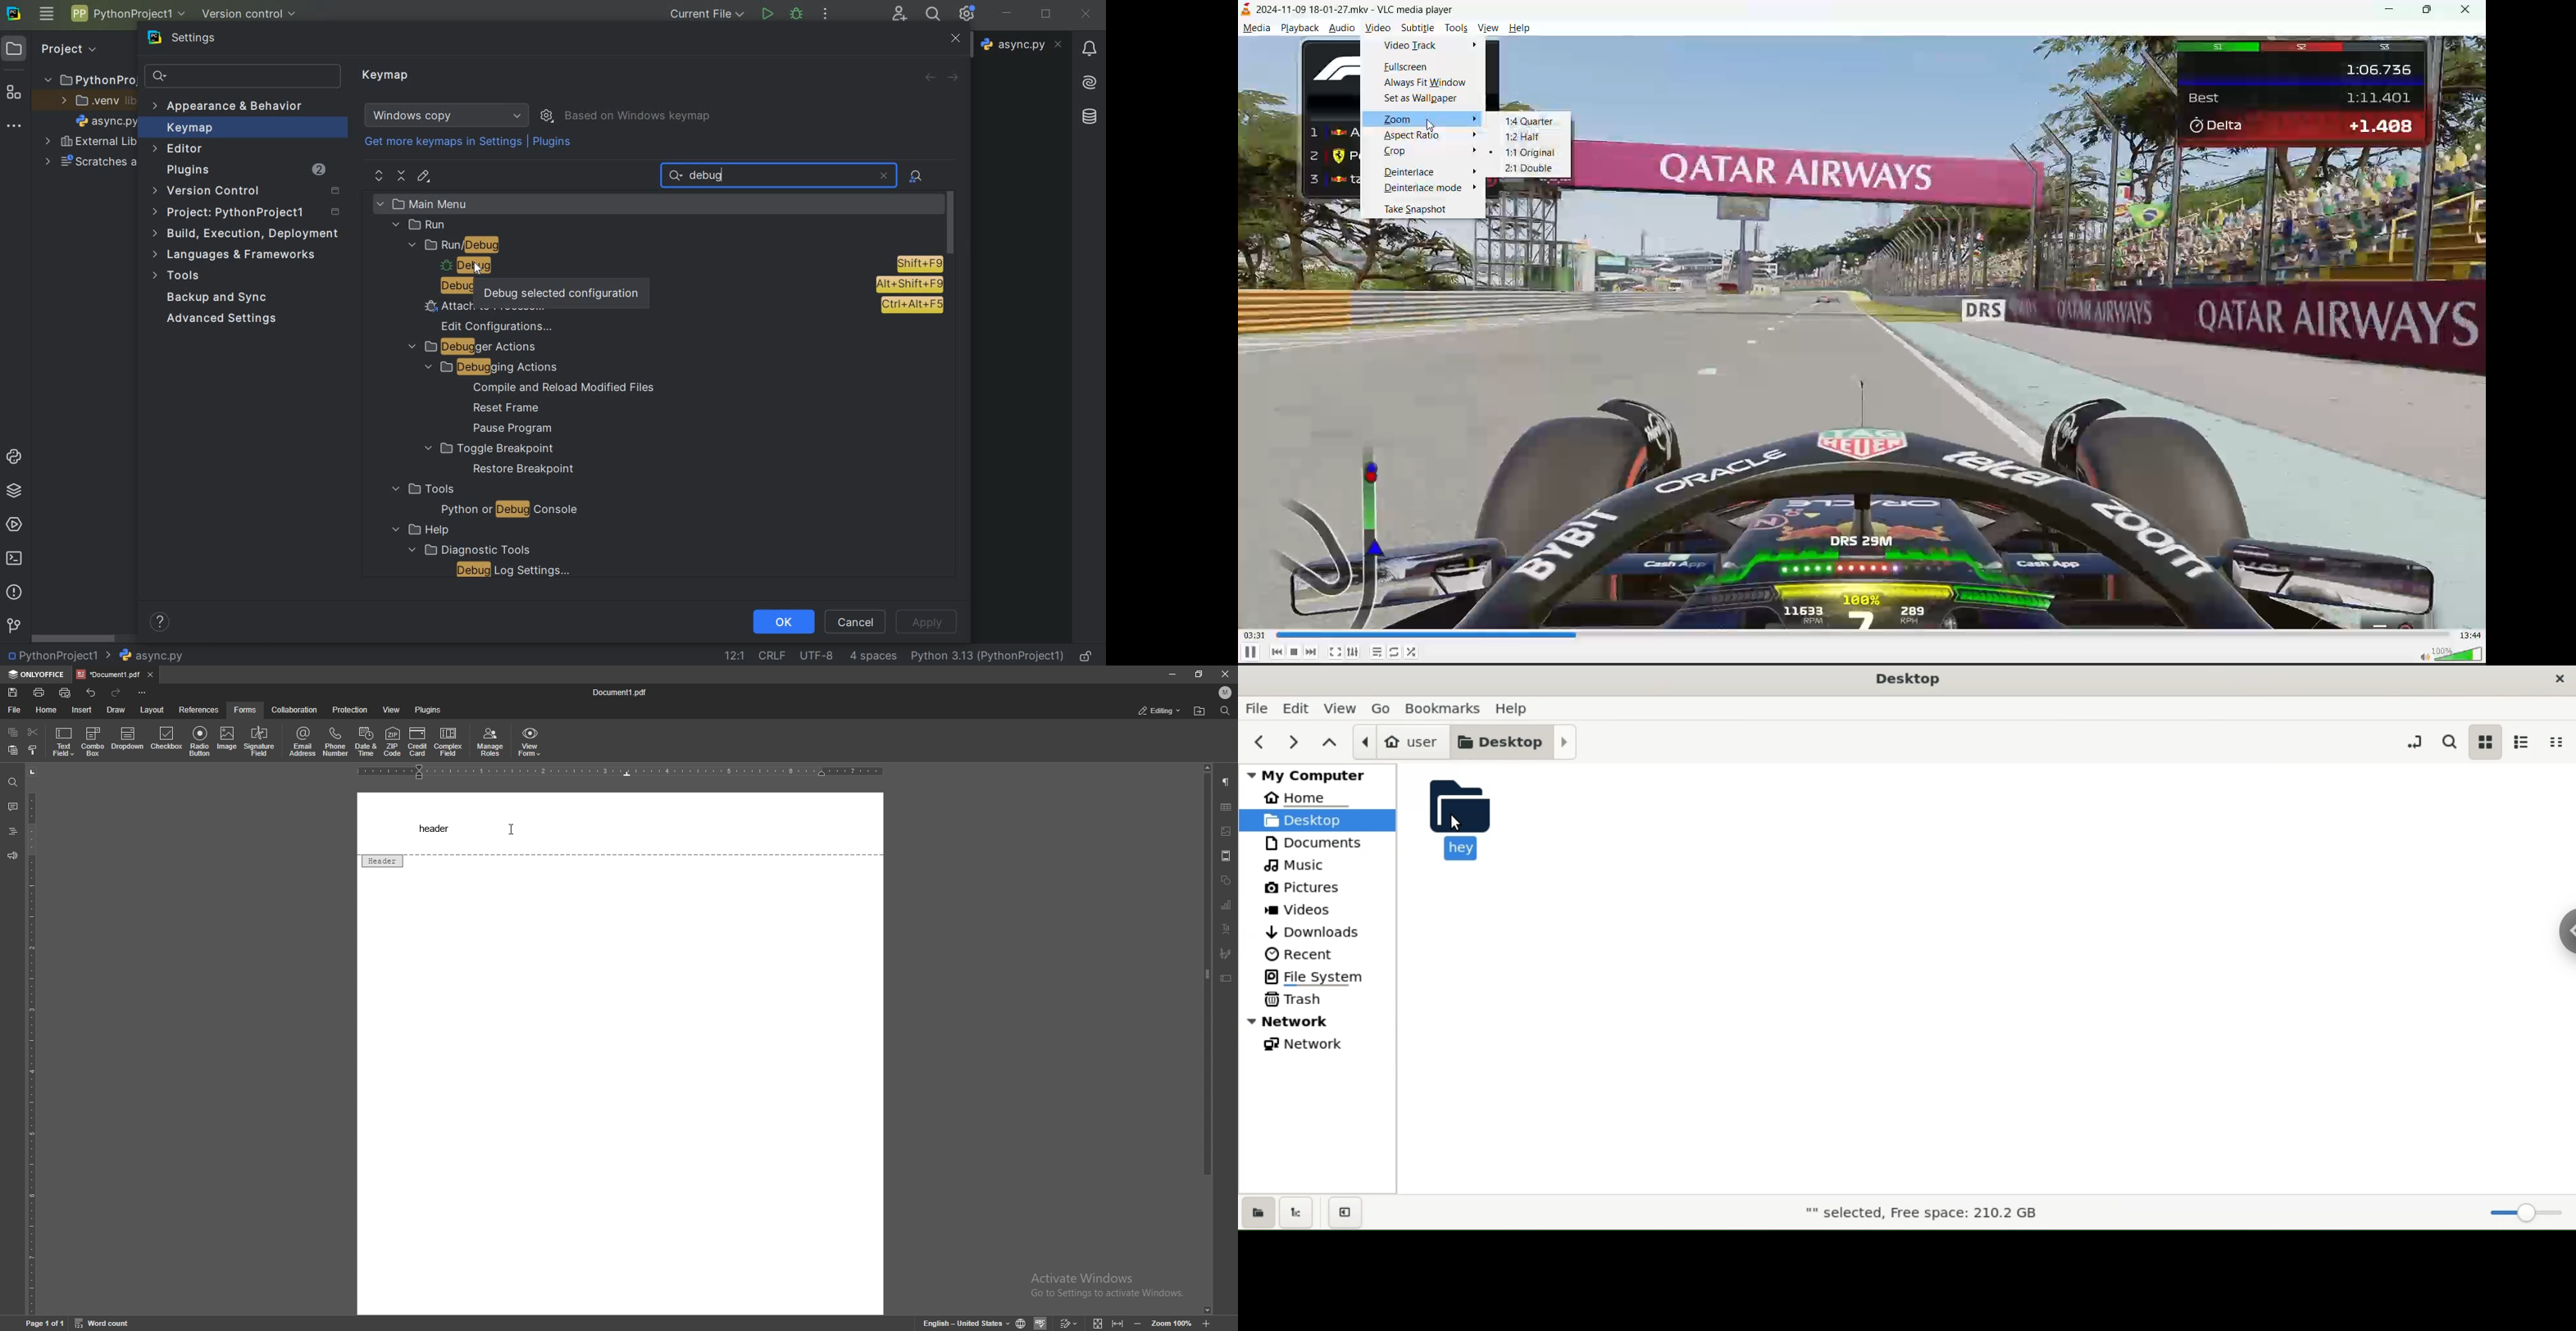  What do you see at coordinates (1421, 83) in the screenshot?
I see `always fit window` at bounding box center [1421, 83].